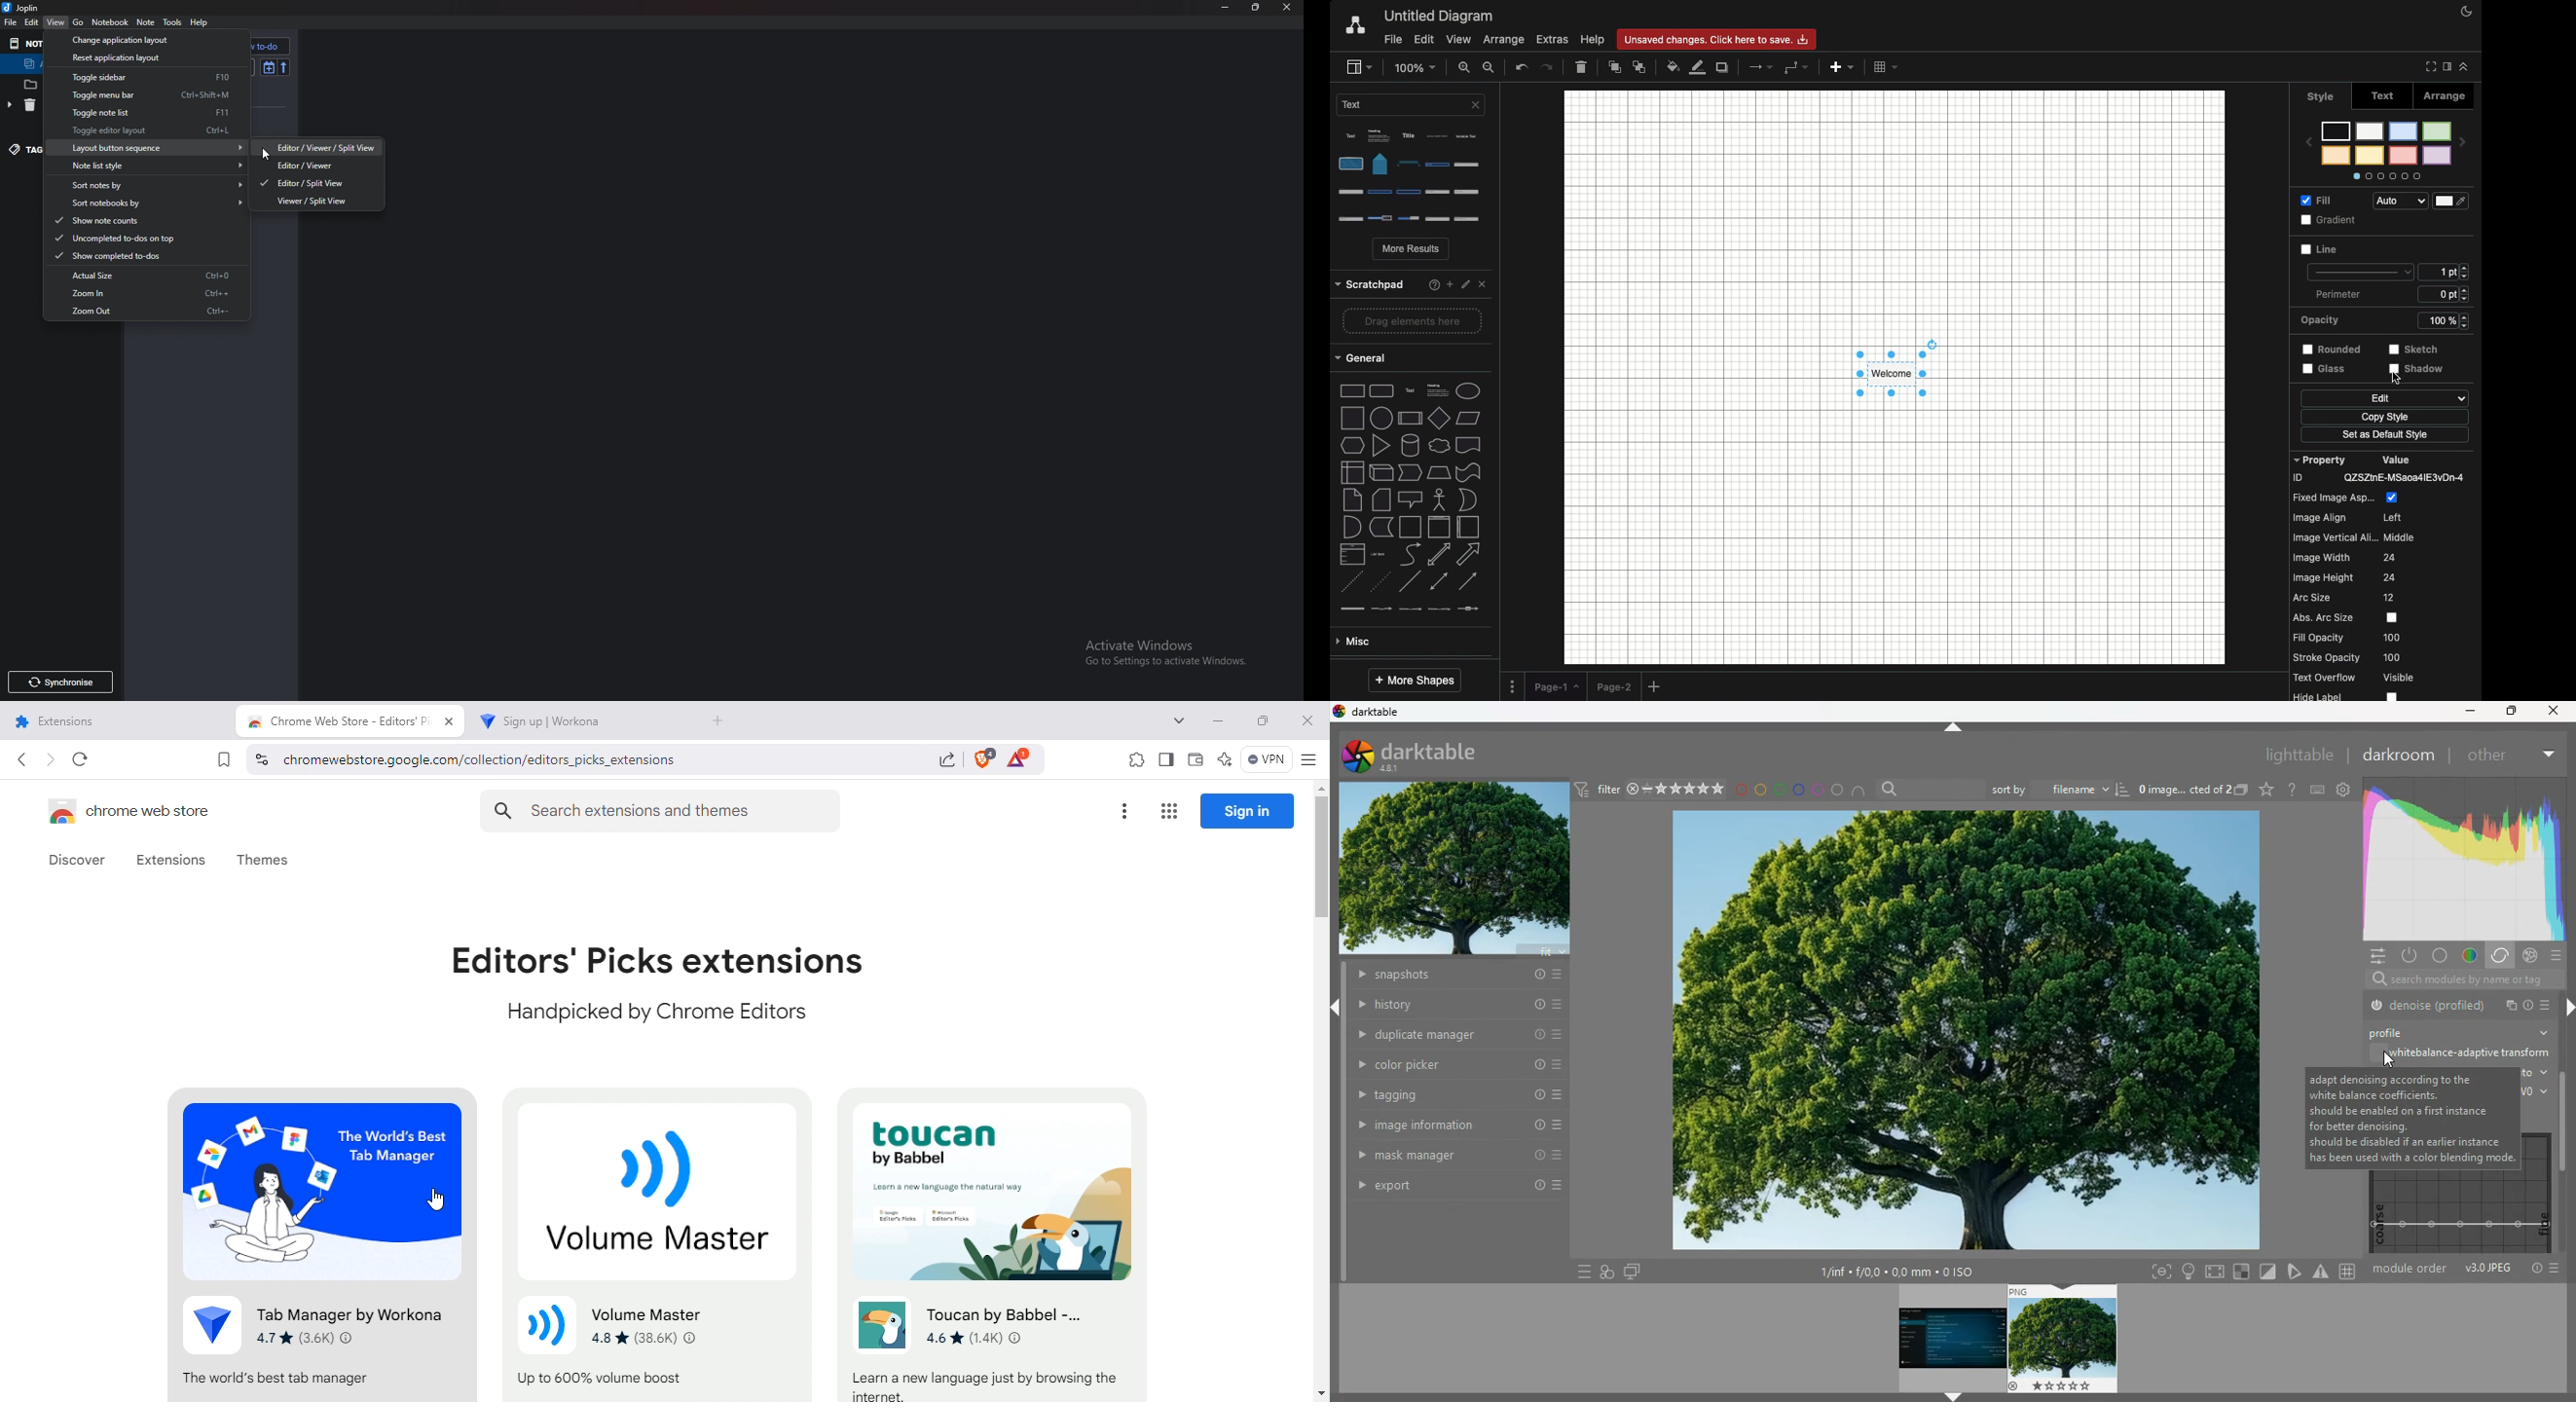 This screenshot has height=1428, width=2576. Describe the element at coordinates (143, 58) in the screenshot. I see `Reset application layout` at that location.